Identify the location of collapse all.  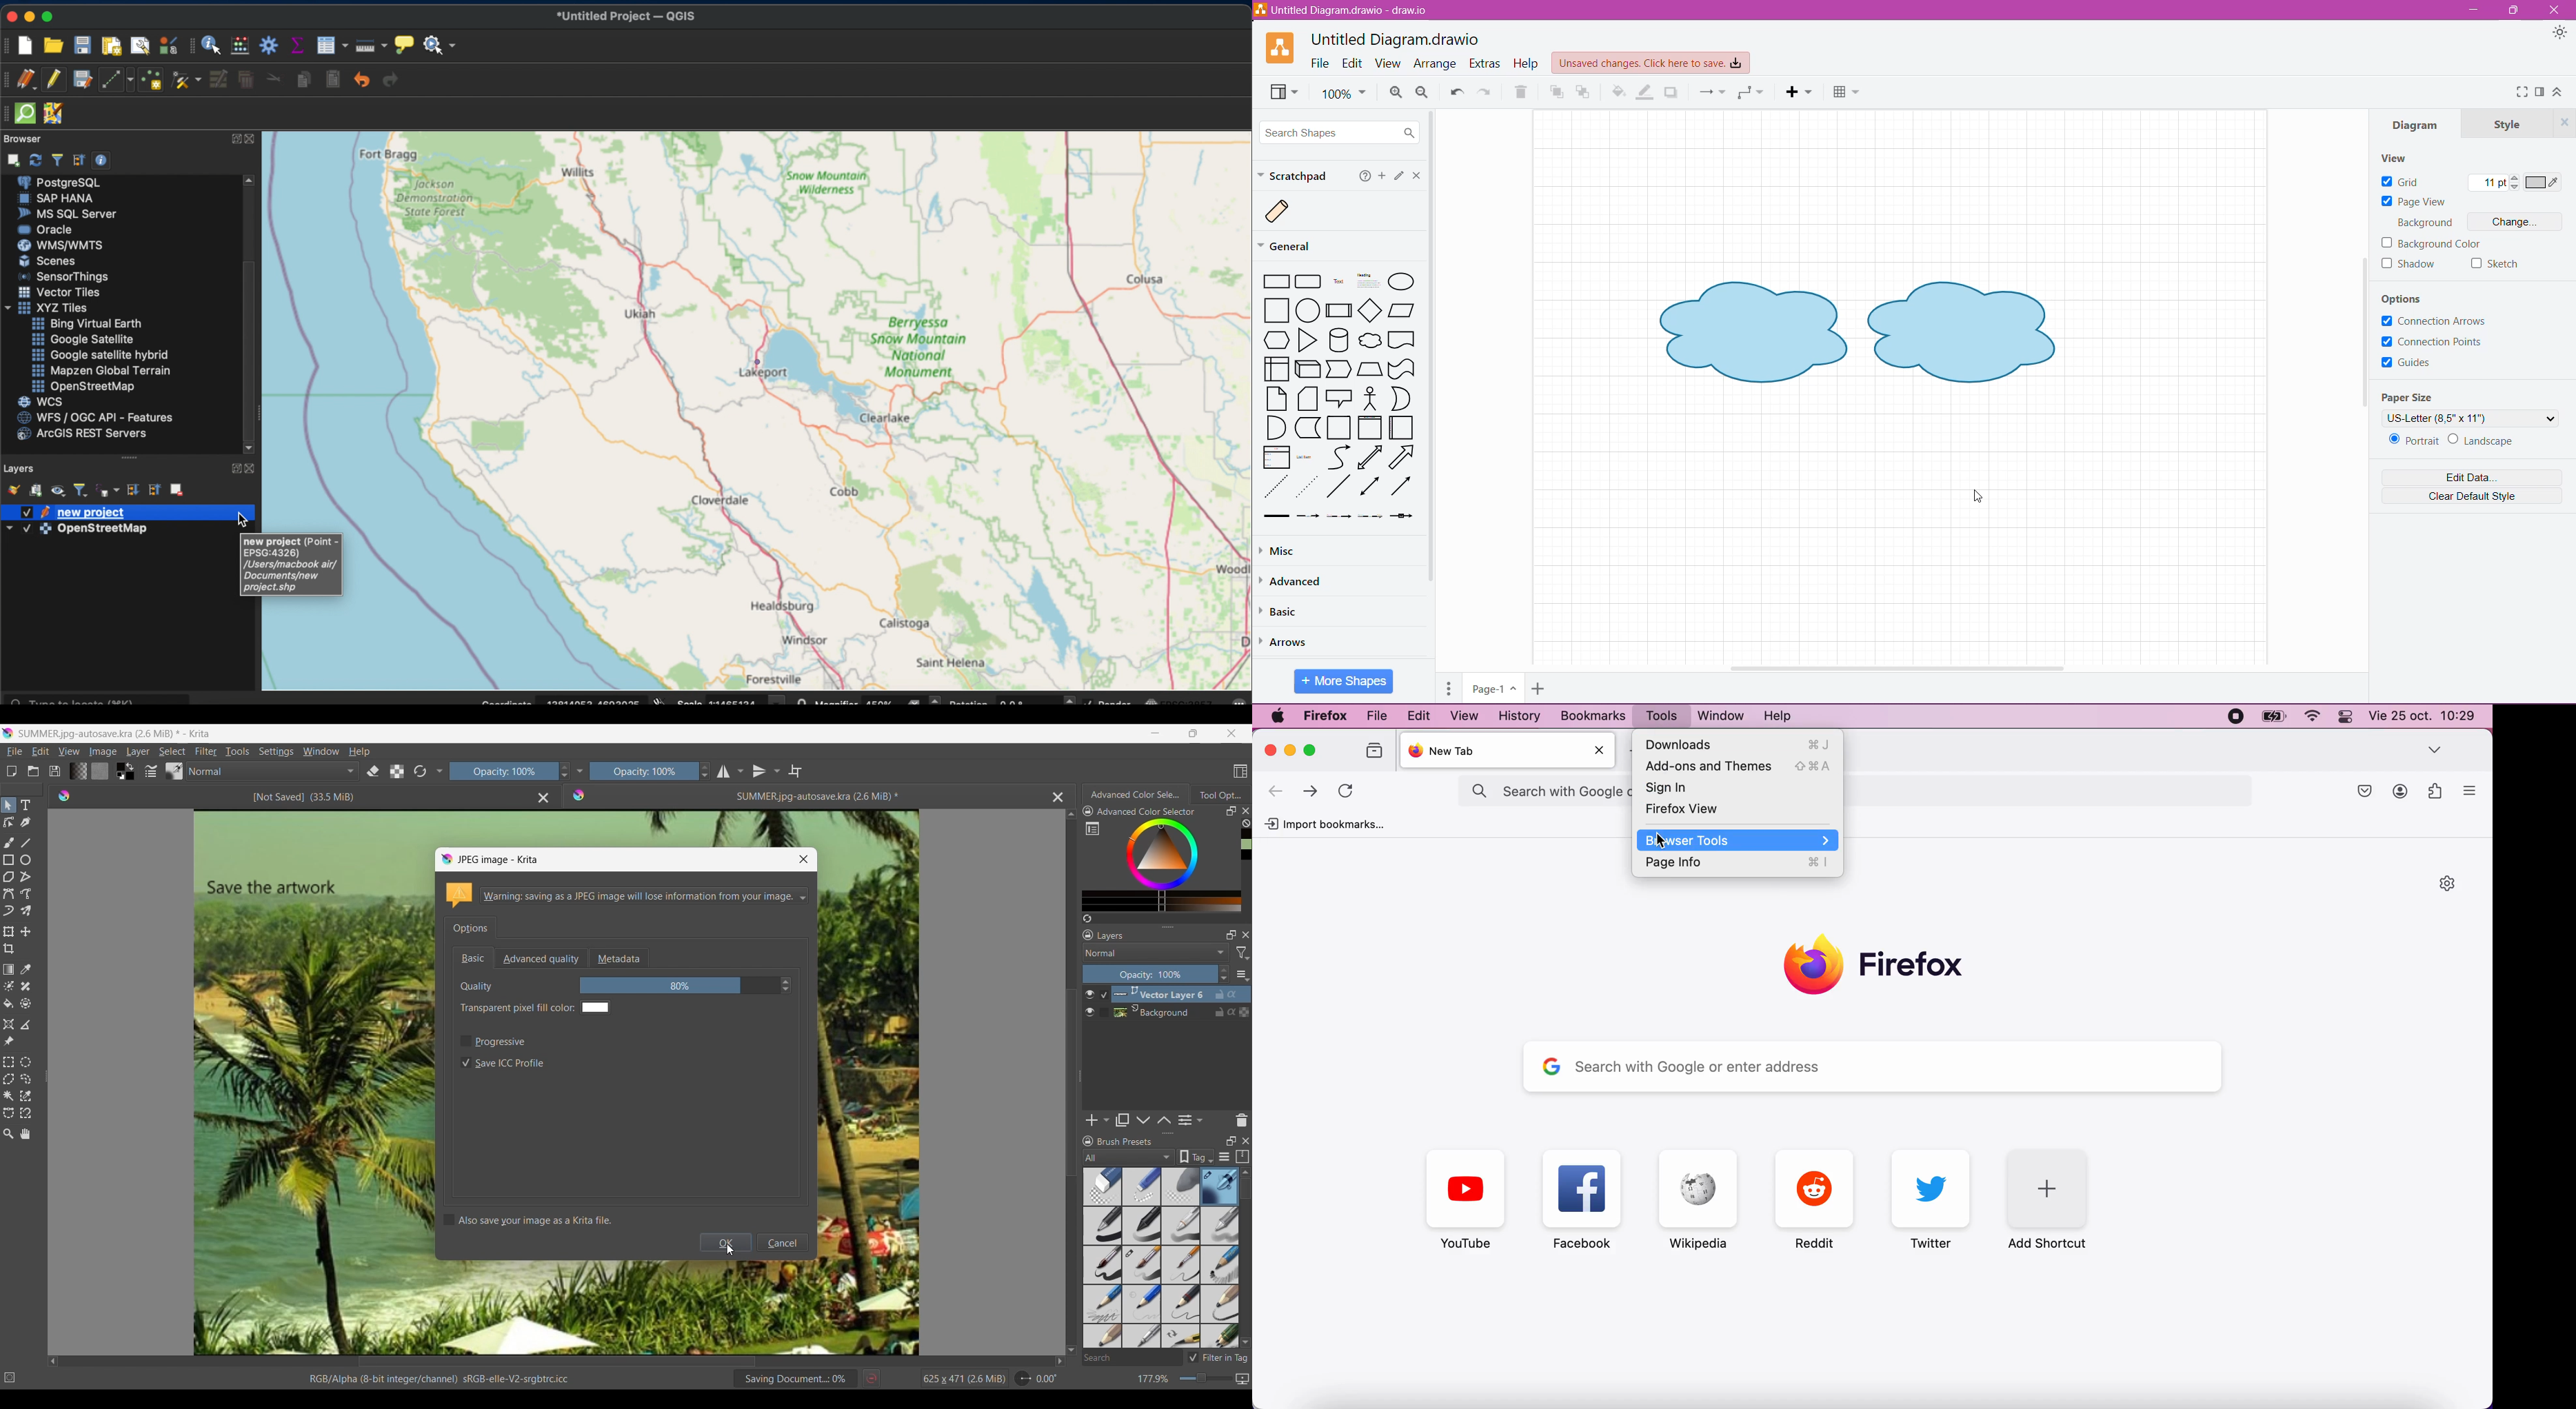
(154, 491).